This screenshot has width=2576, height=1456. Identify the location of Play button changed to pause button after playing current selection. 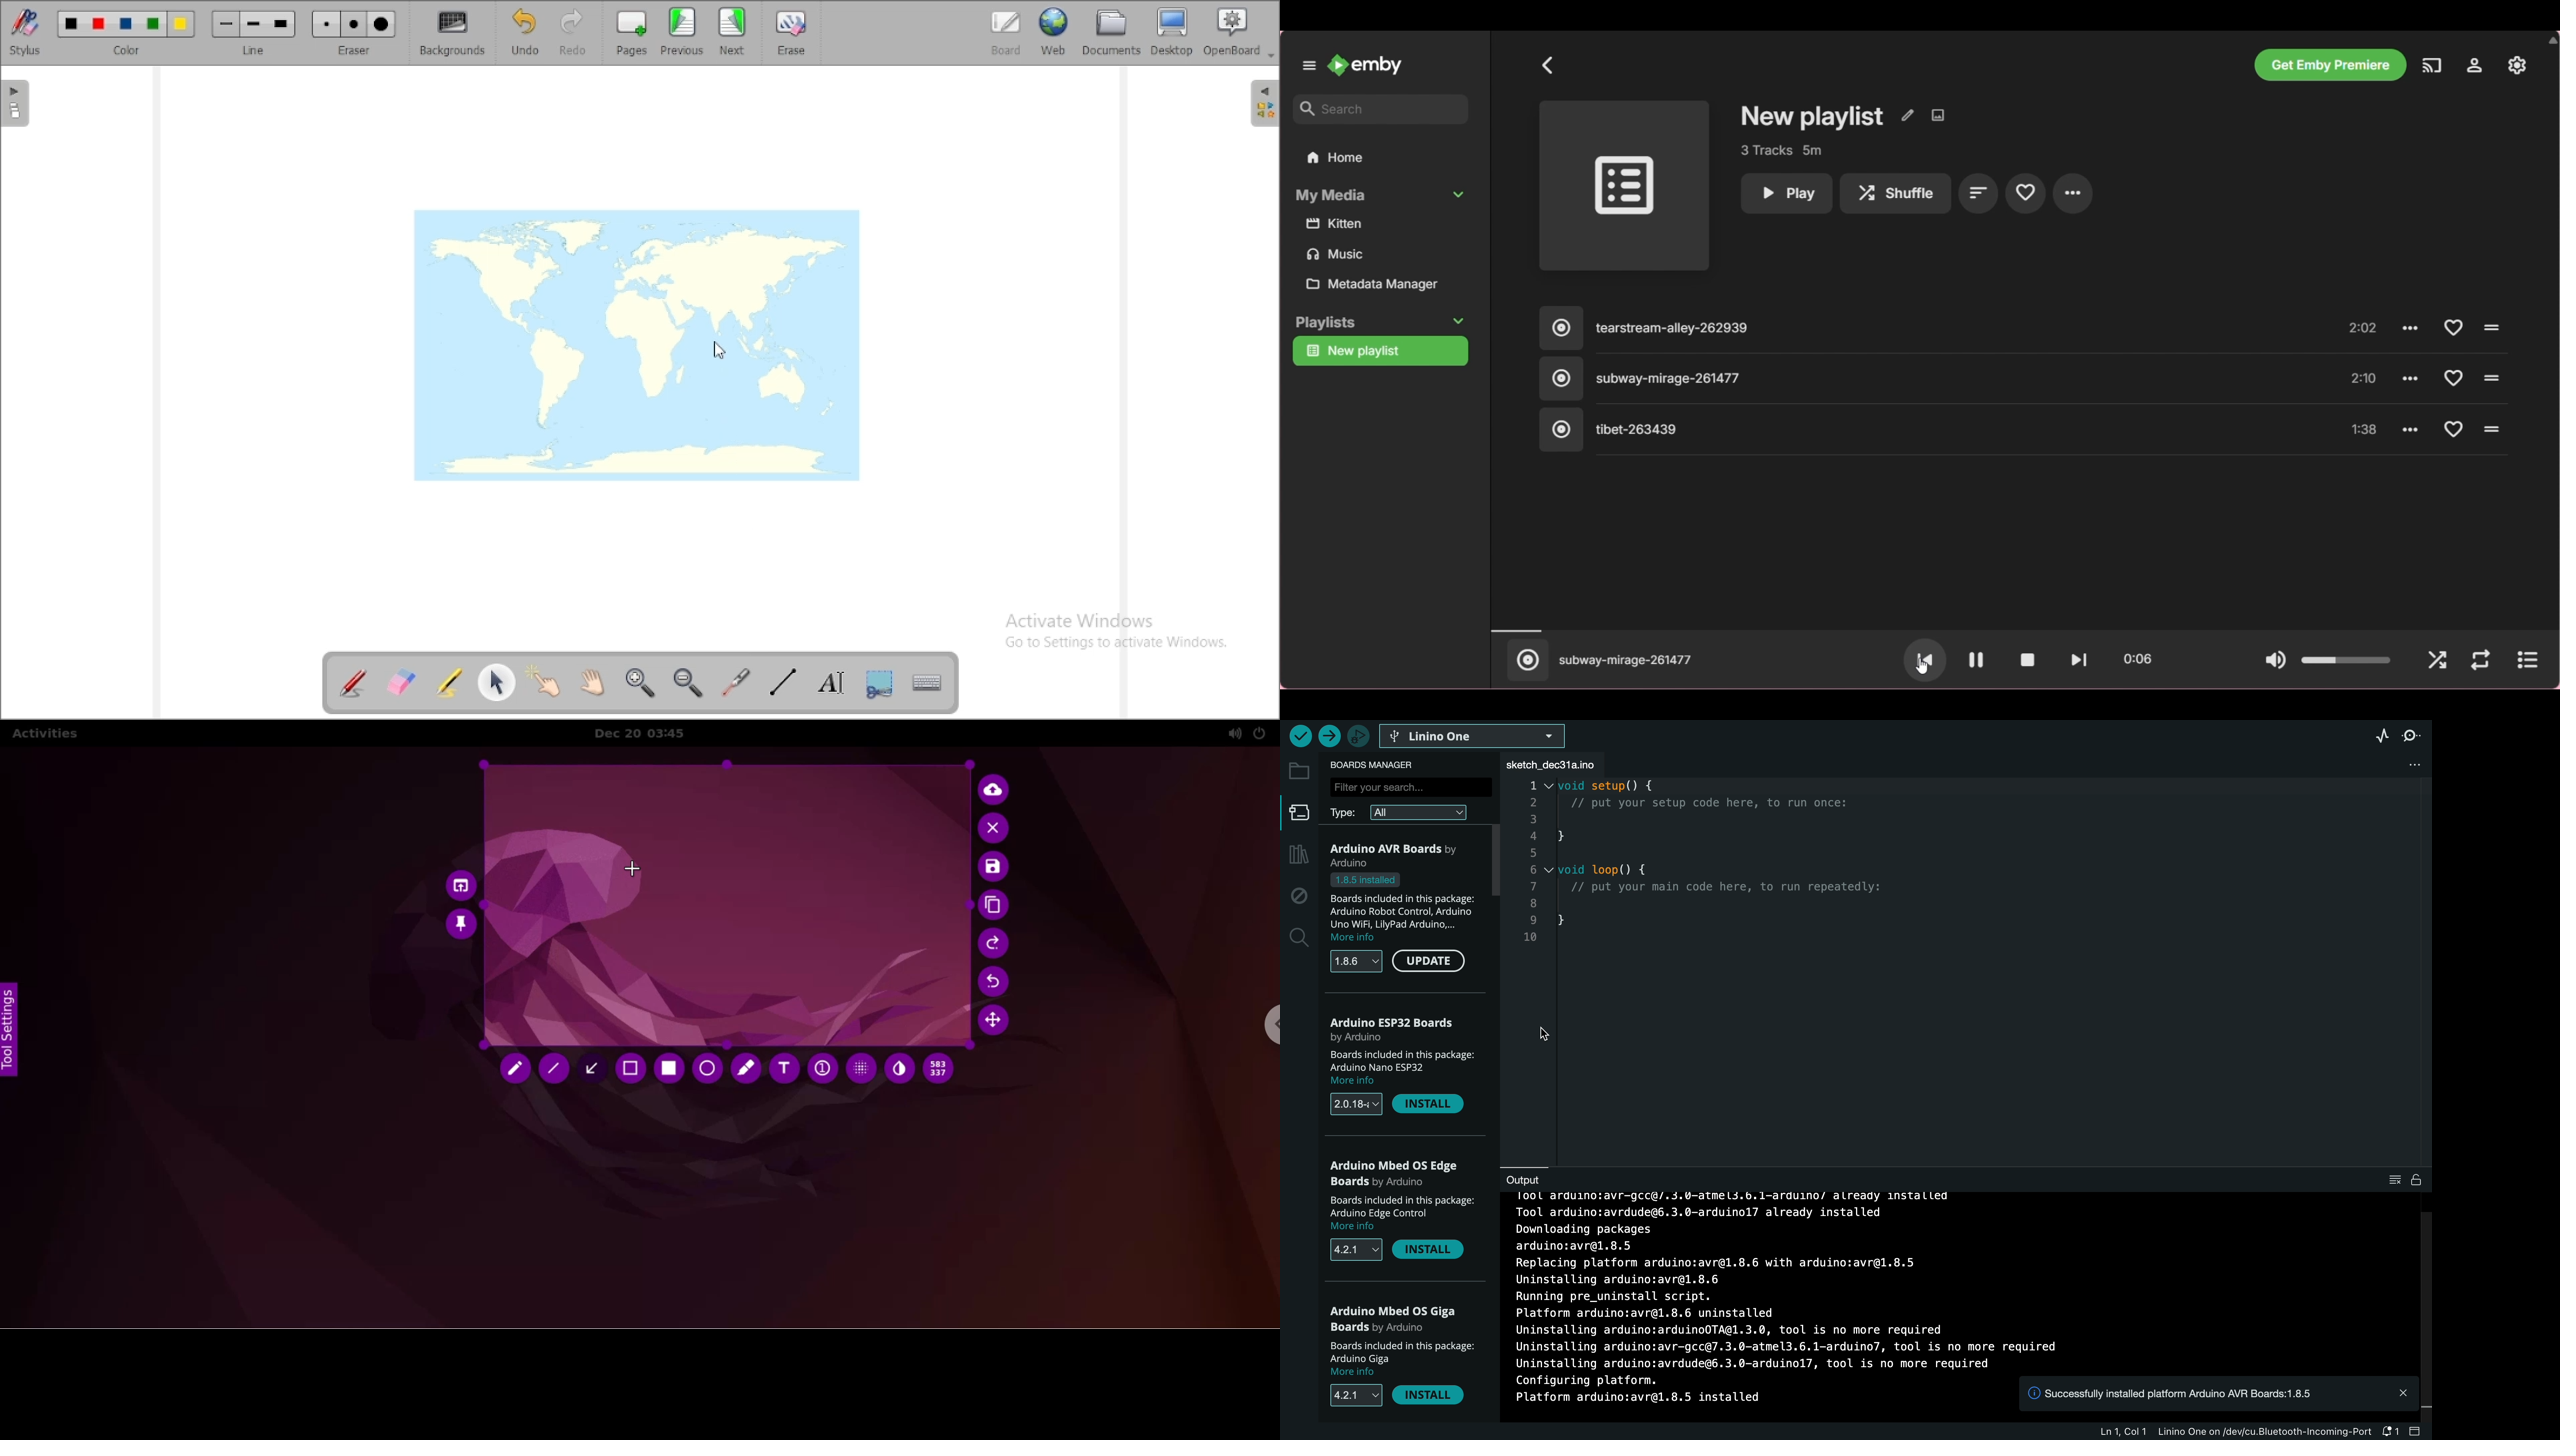
(1977, 660).